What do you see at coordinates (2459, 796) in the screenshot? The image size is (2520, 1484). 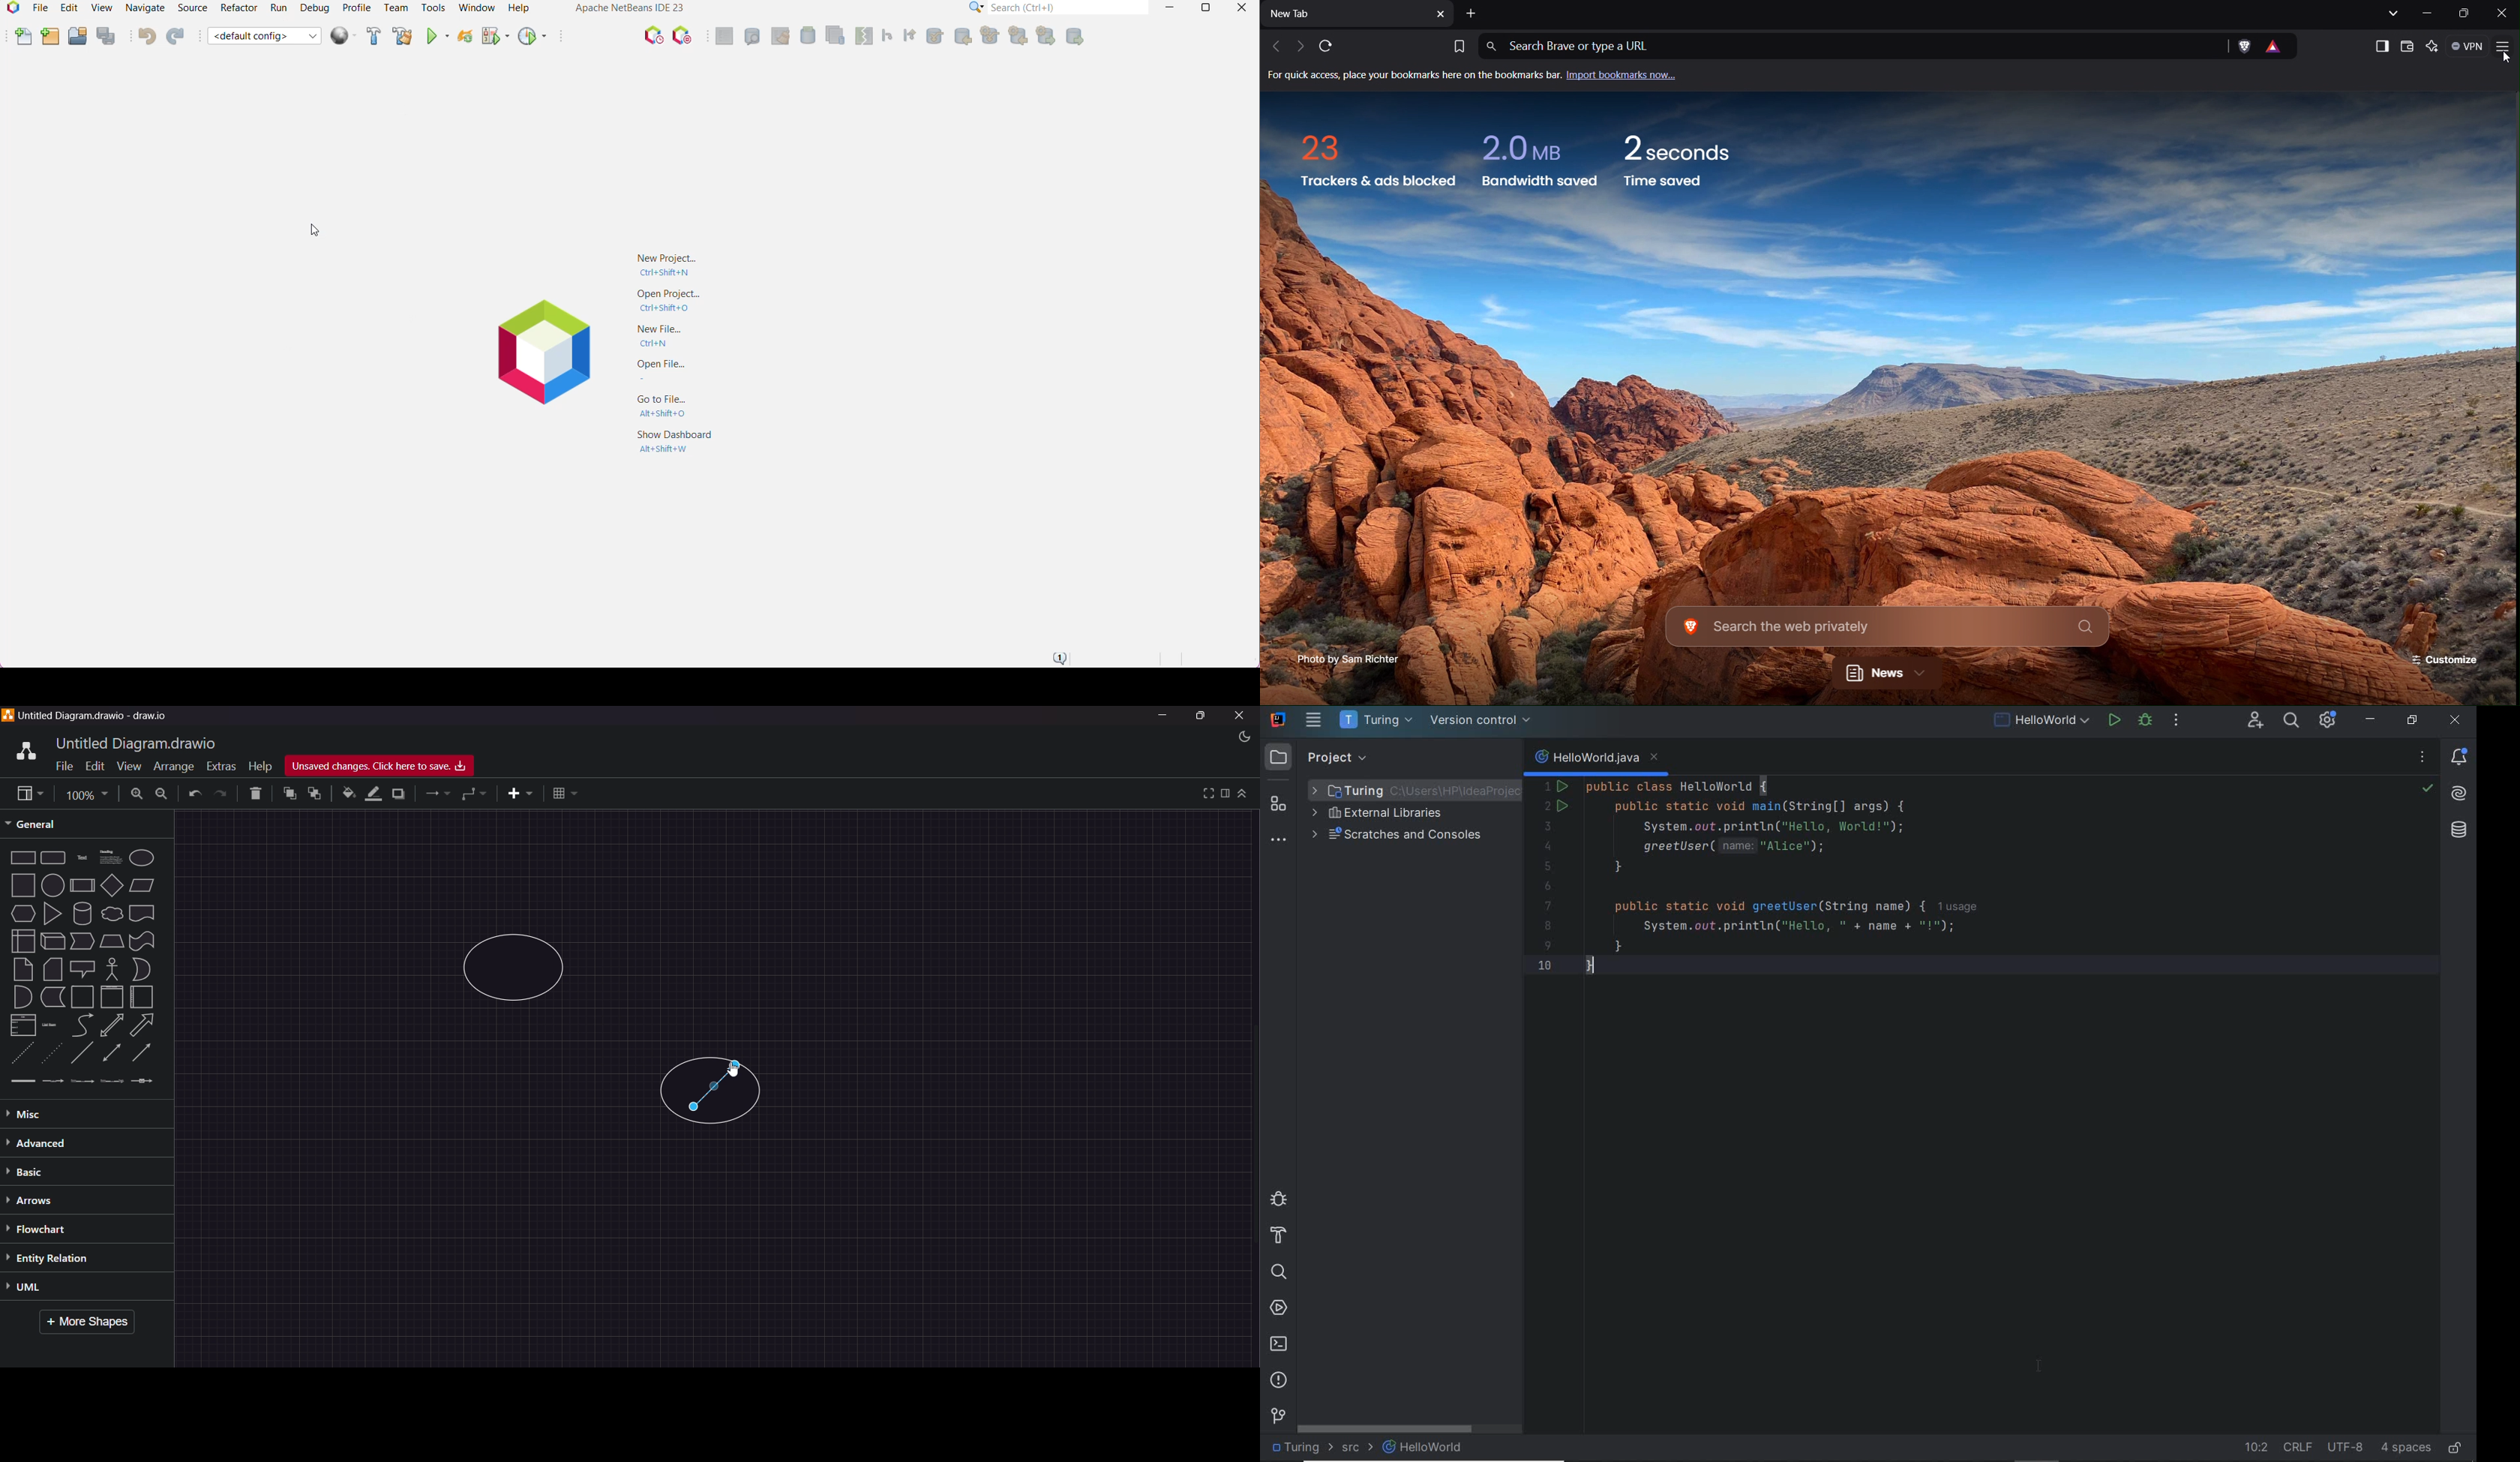 I see `AI Assistant` at bounding box center [2459, 796].